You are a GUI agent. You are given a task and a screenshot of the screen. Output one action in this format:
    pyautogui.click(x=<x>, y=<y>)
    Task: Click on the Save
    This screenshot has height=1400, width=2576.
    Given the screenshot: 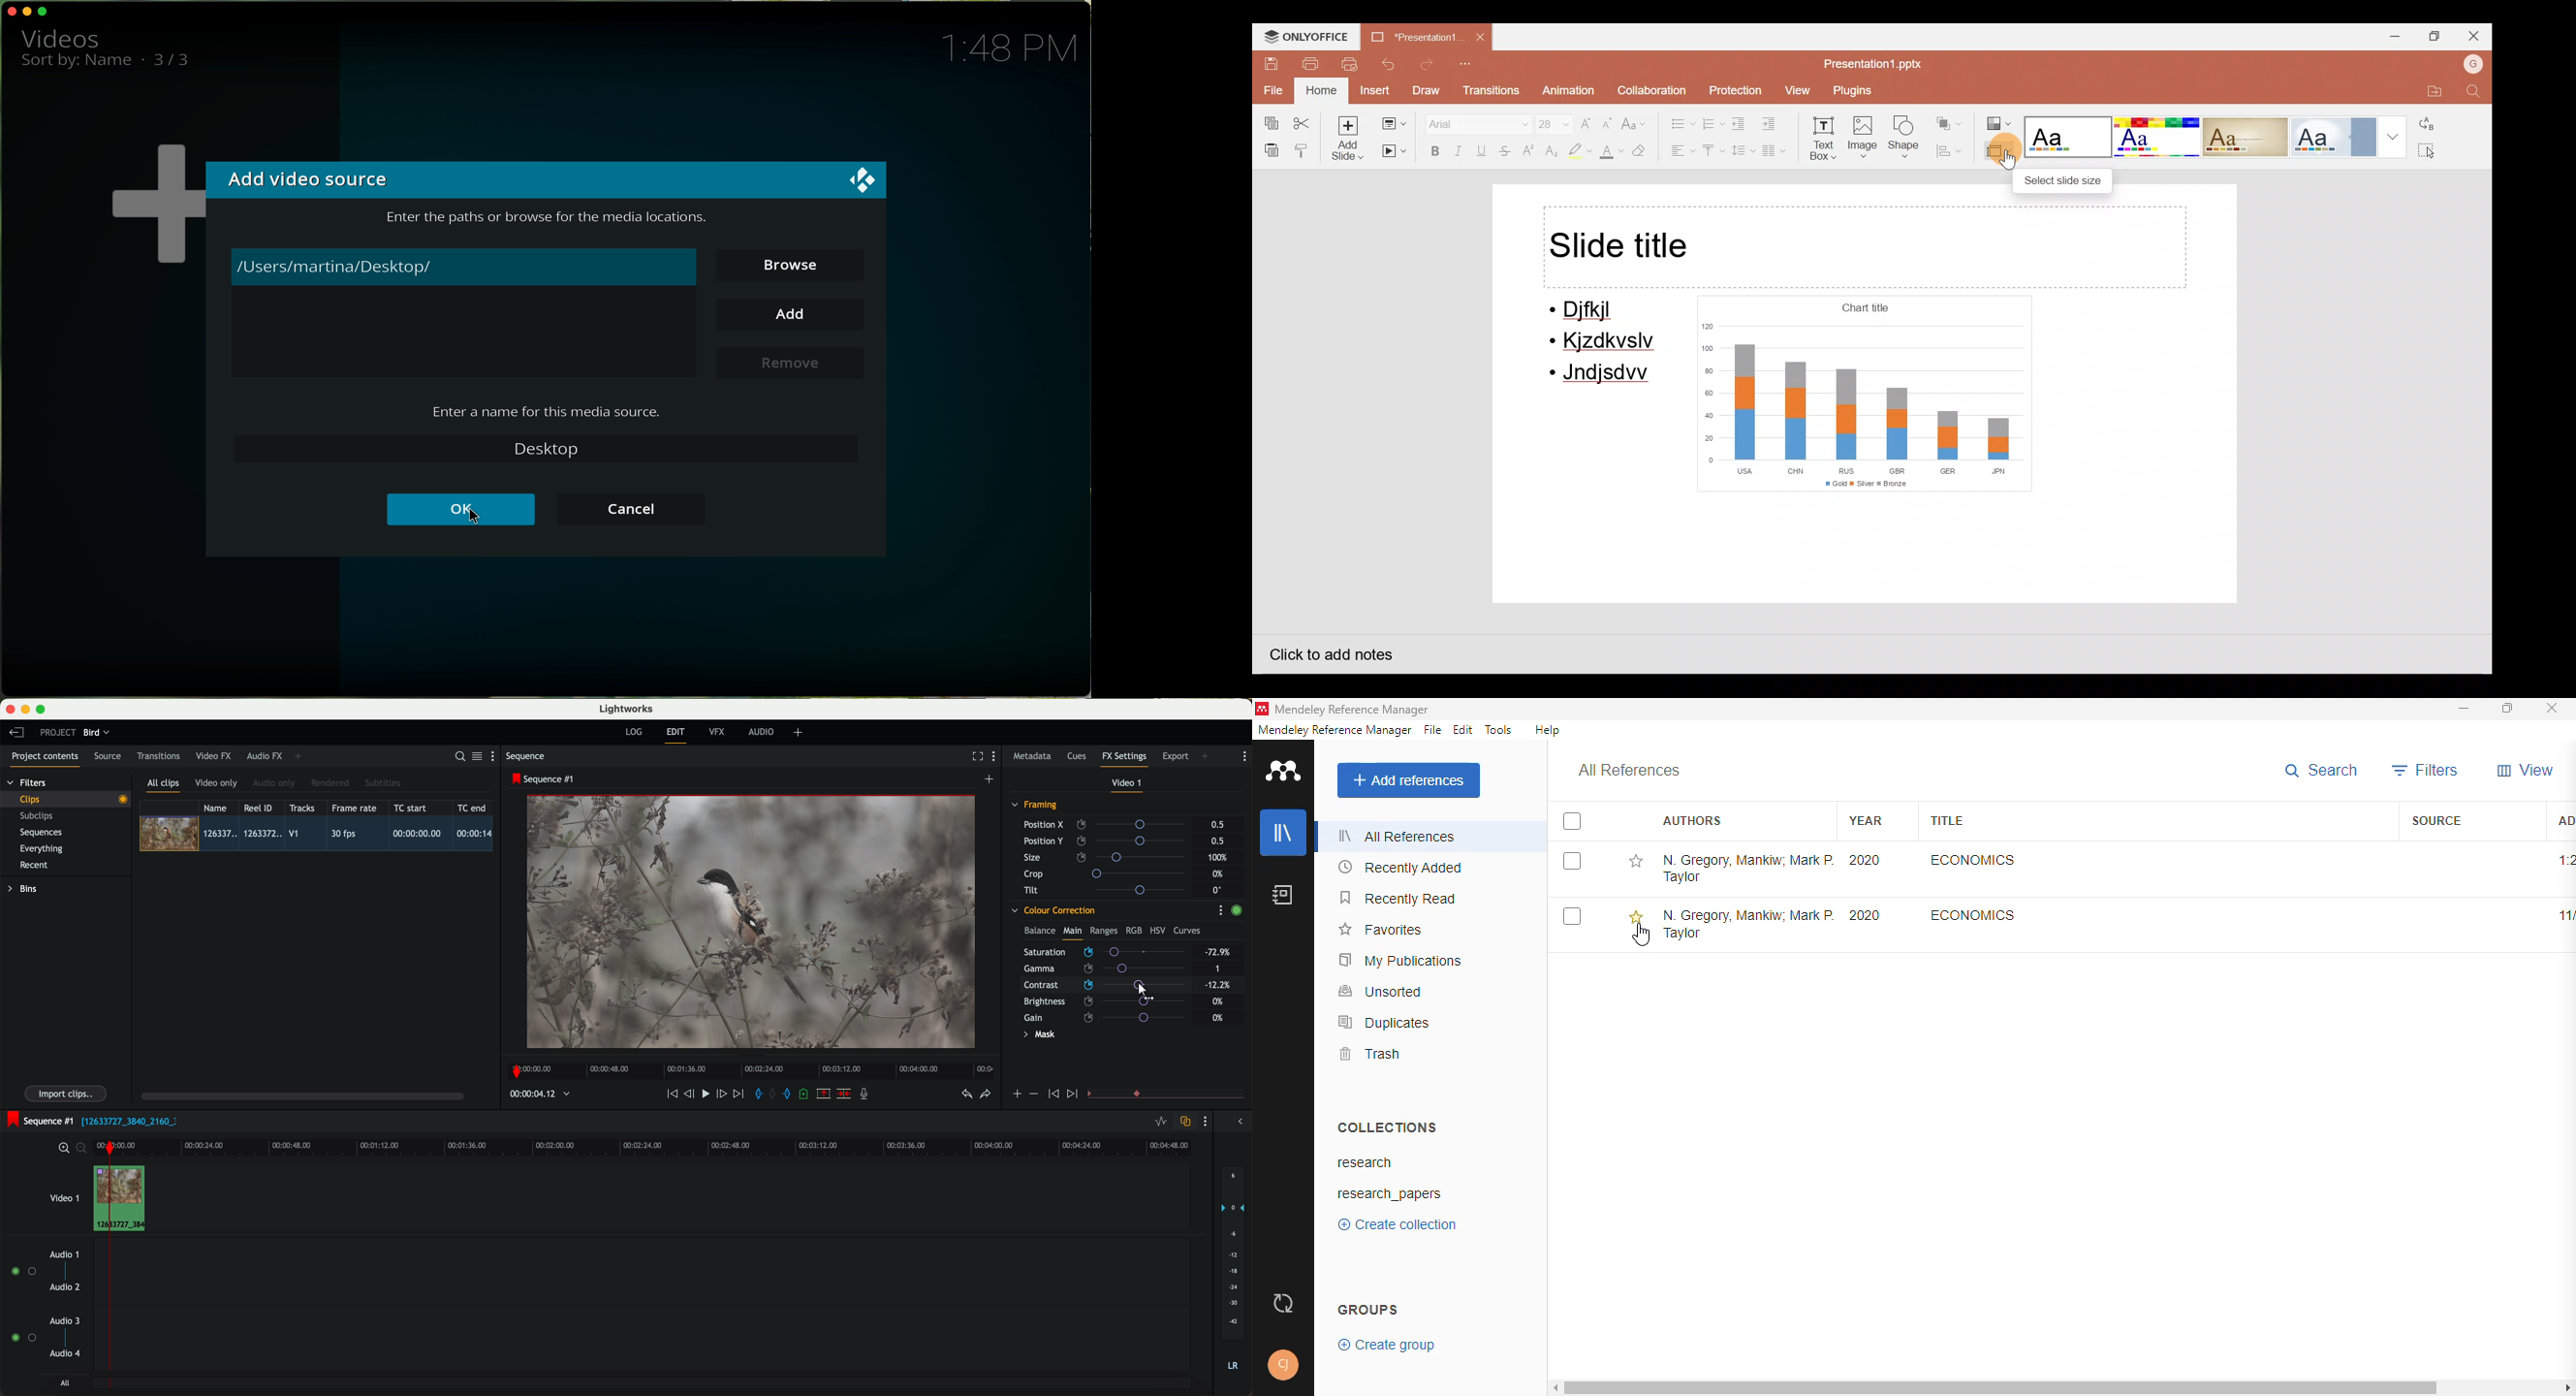 What is the action you would take?
    pyautogui.click(x=1267, y=59)
    